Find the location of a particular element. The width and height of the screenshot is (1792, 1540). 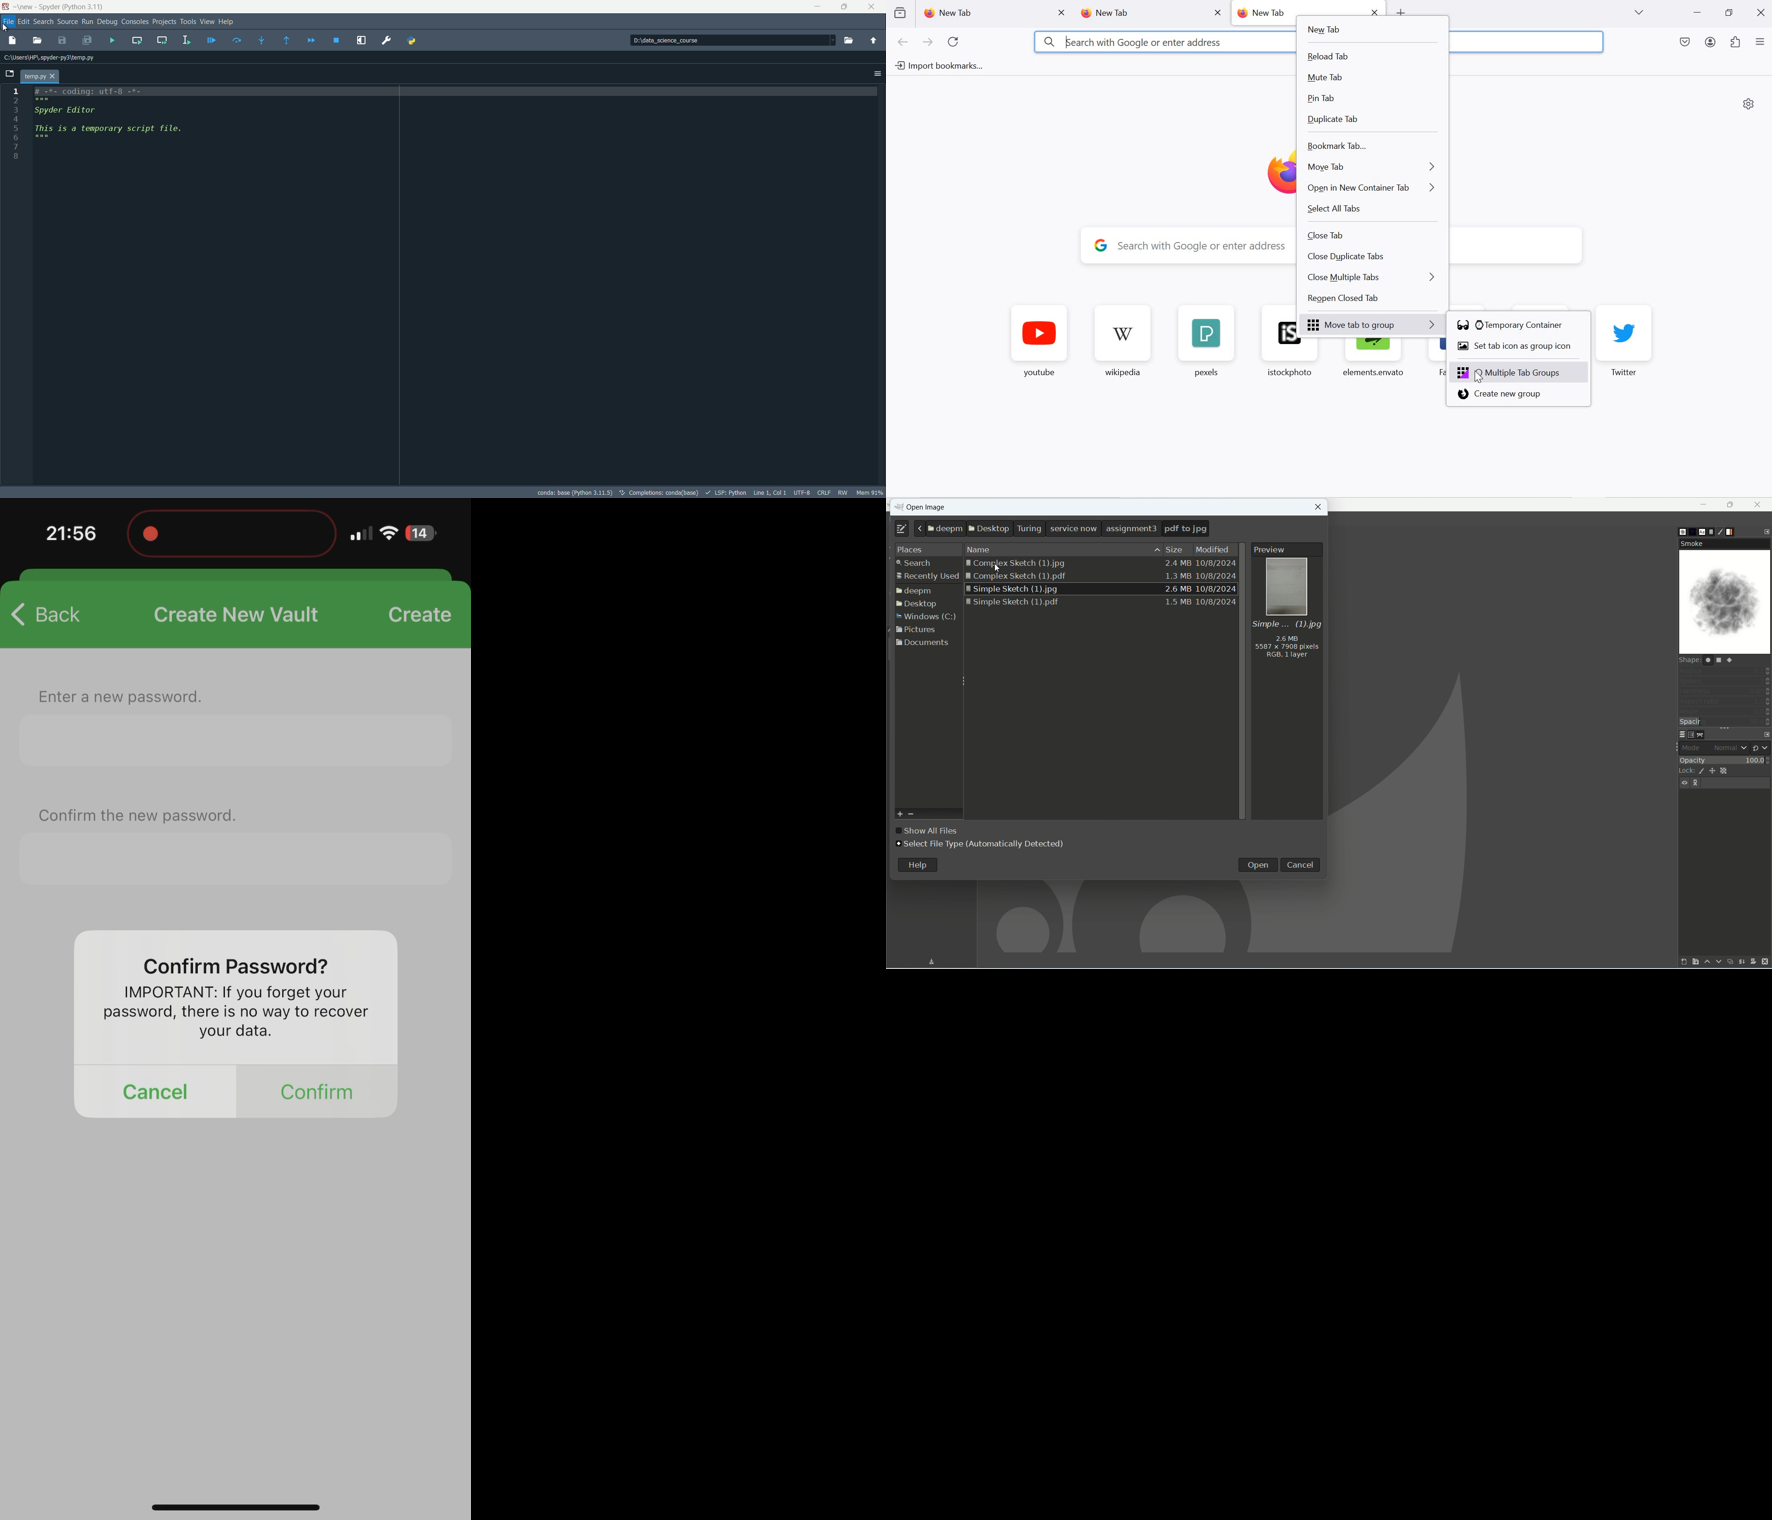

bookmark tab is located at coordinates (1369, 148).